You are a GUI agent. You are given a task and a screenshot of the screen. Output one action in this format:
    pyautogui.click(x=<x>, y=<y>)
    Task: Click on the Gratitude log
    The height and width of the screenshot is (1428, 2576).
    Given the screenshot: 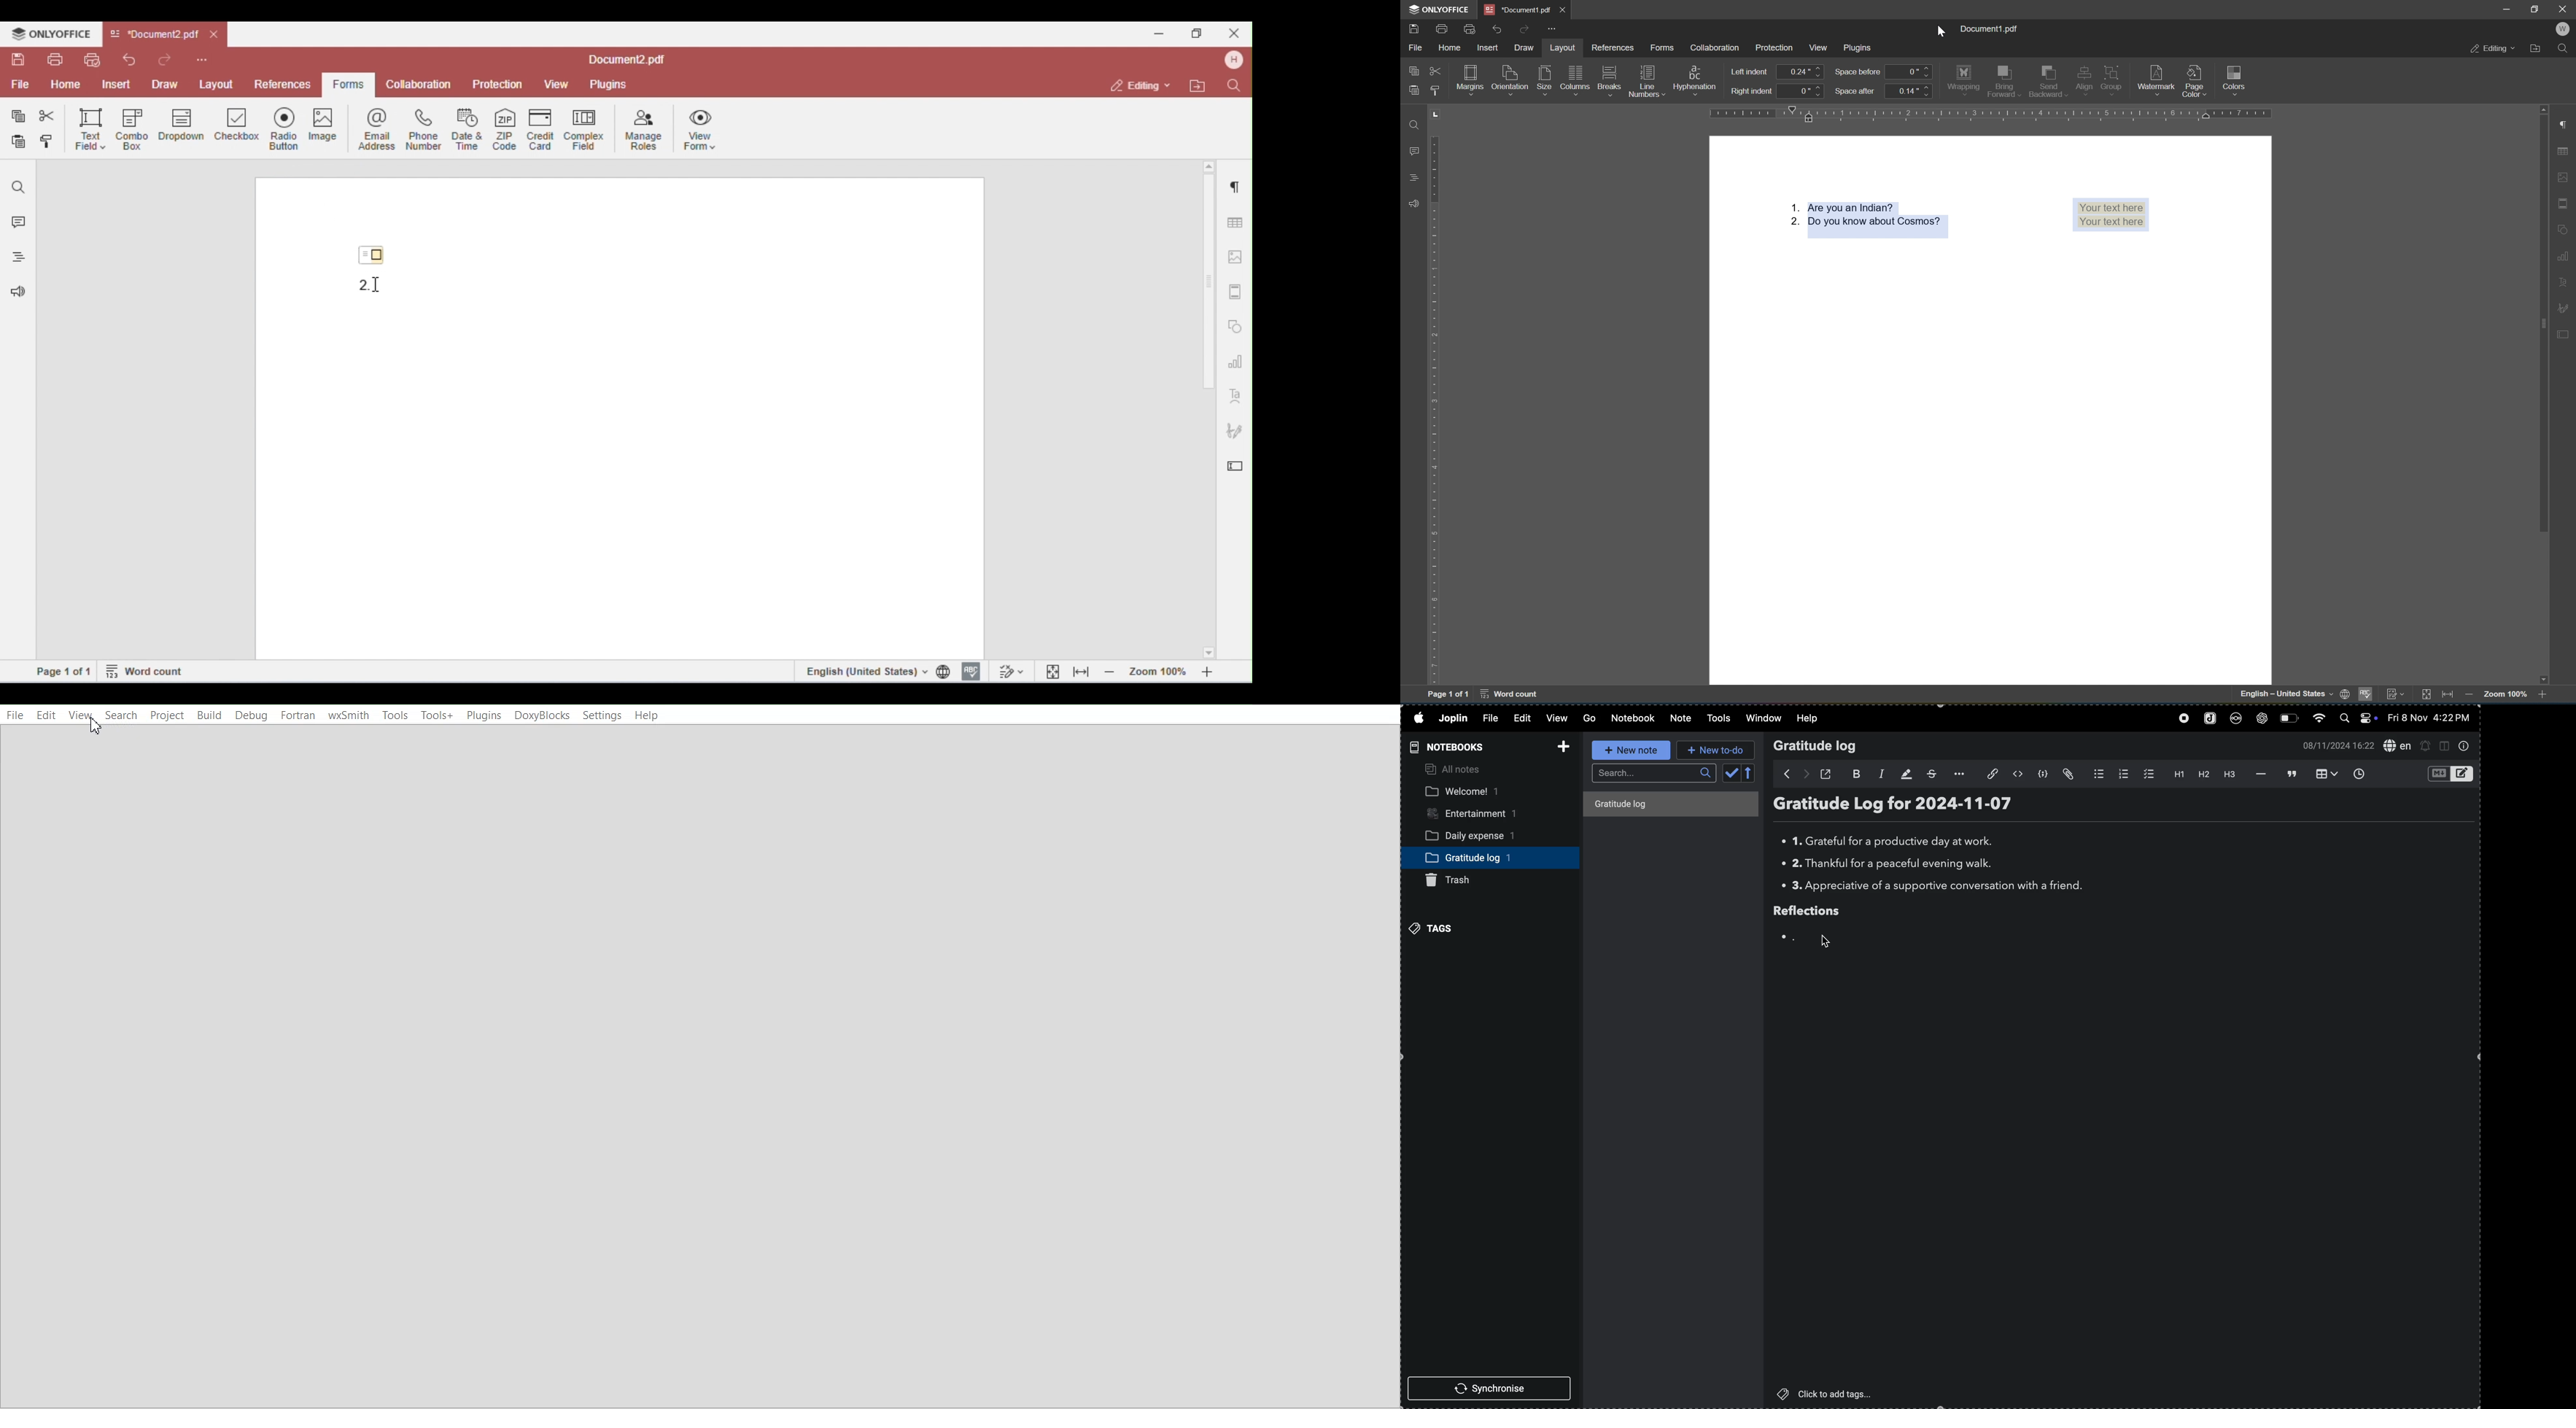 What is the action you would take?
    pyautogui.click(x=1816, y=746)
    